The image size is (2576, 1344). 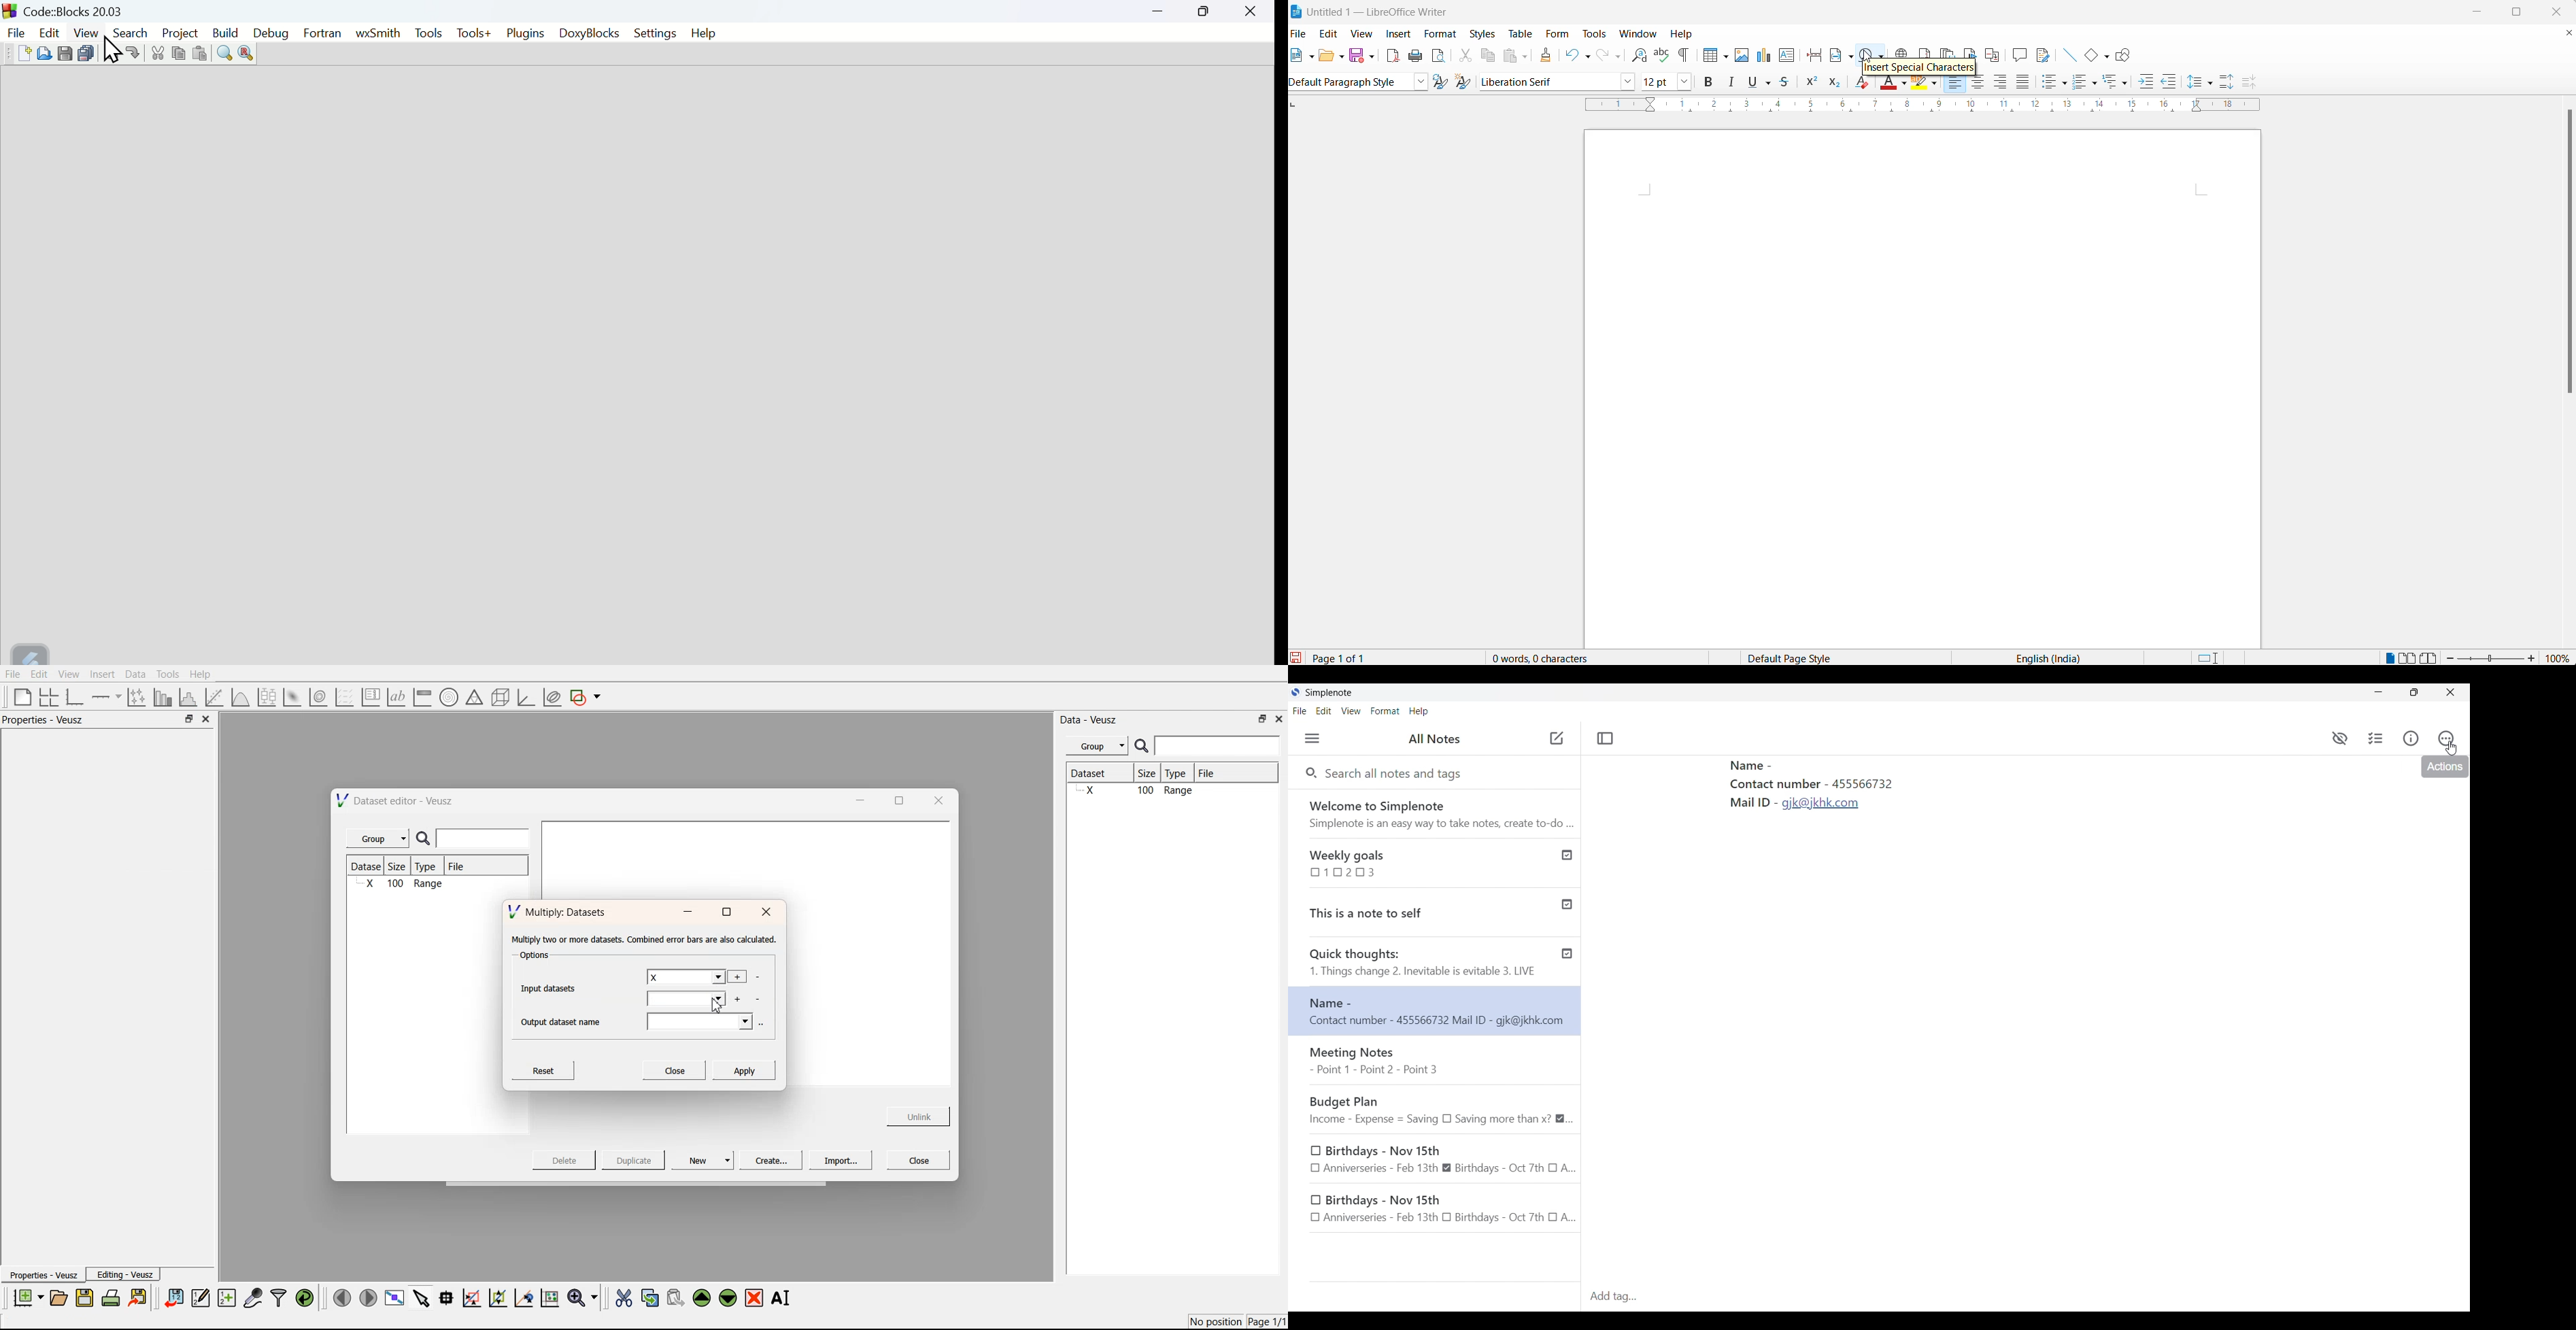 What do you see at coordinates (323, 34) in the screenshot?
I see `Fortran` at bounding box center [323, 34].